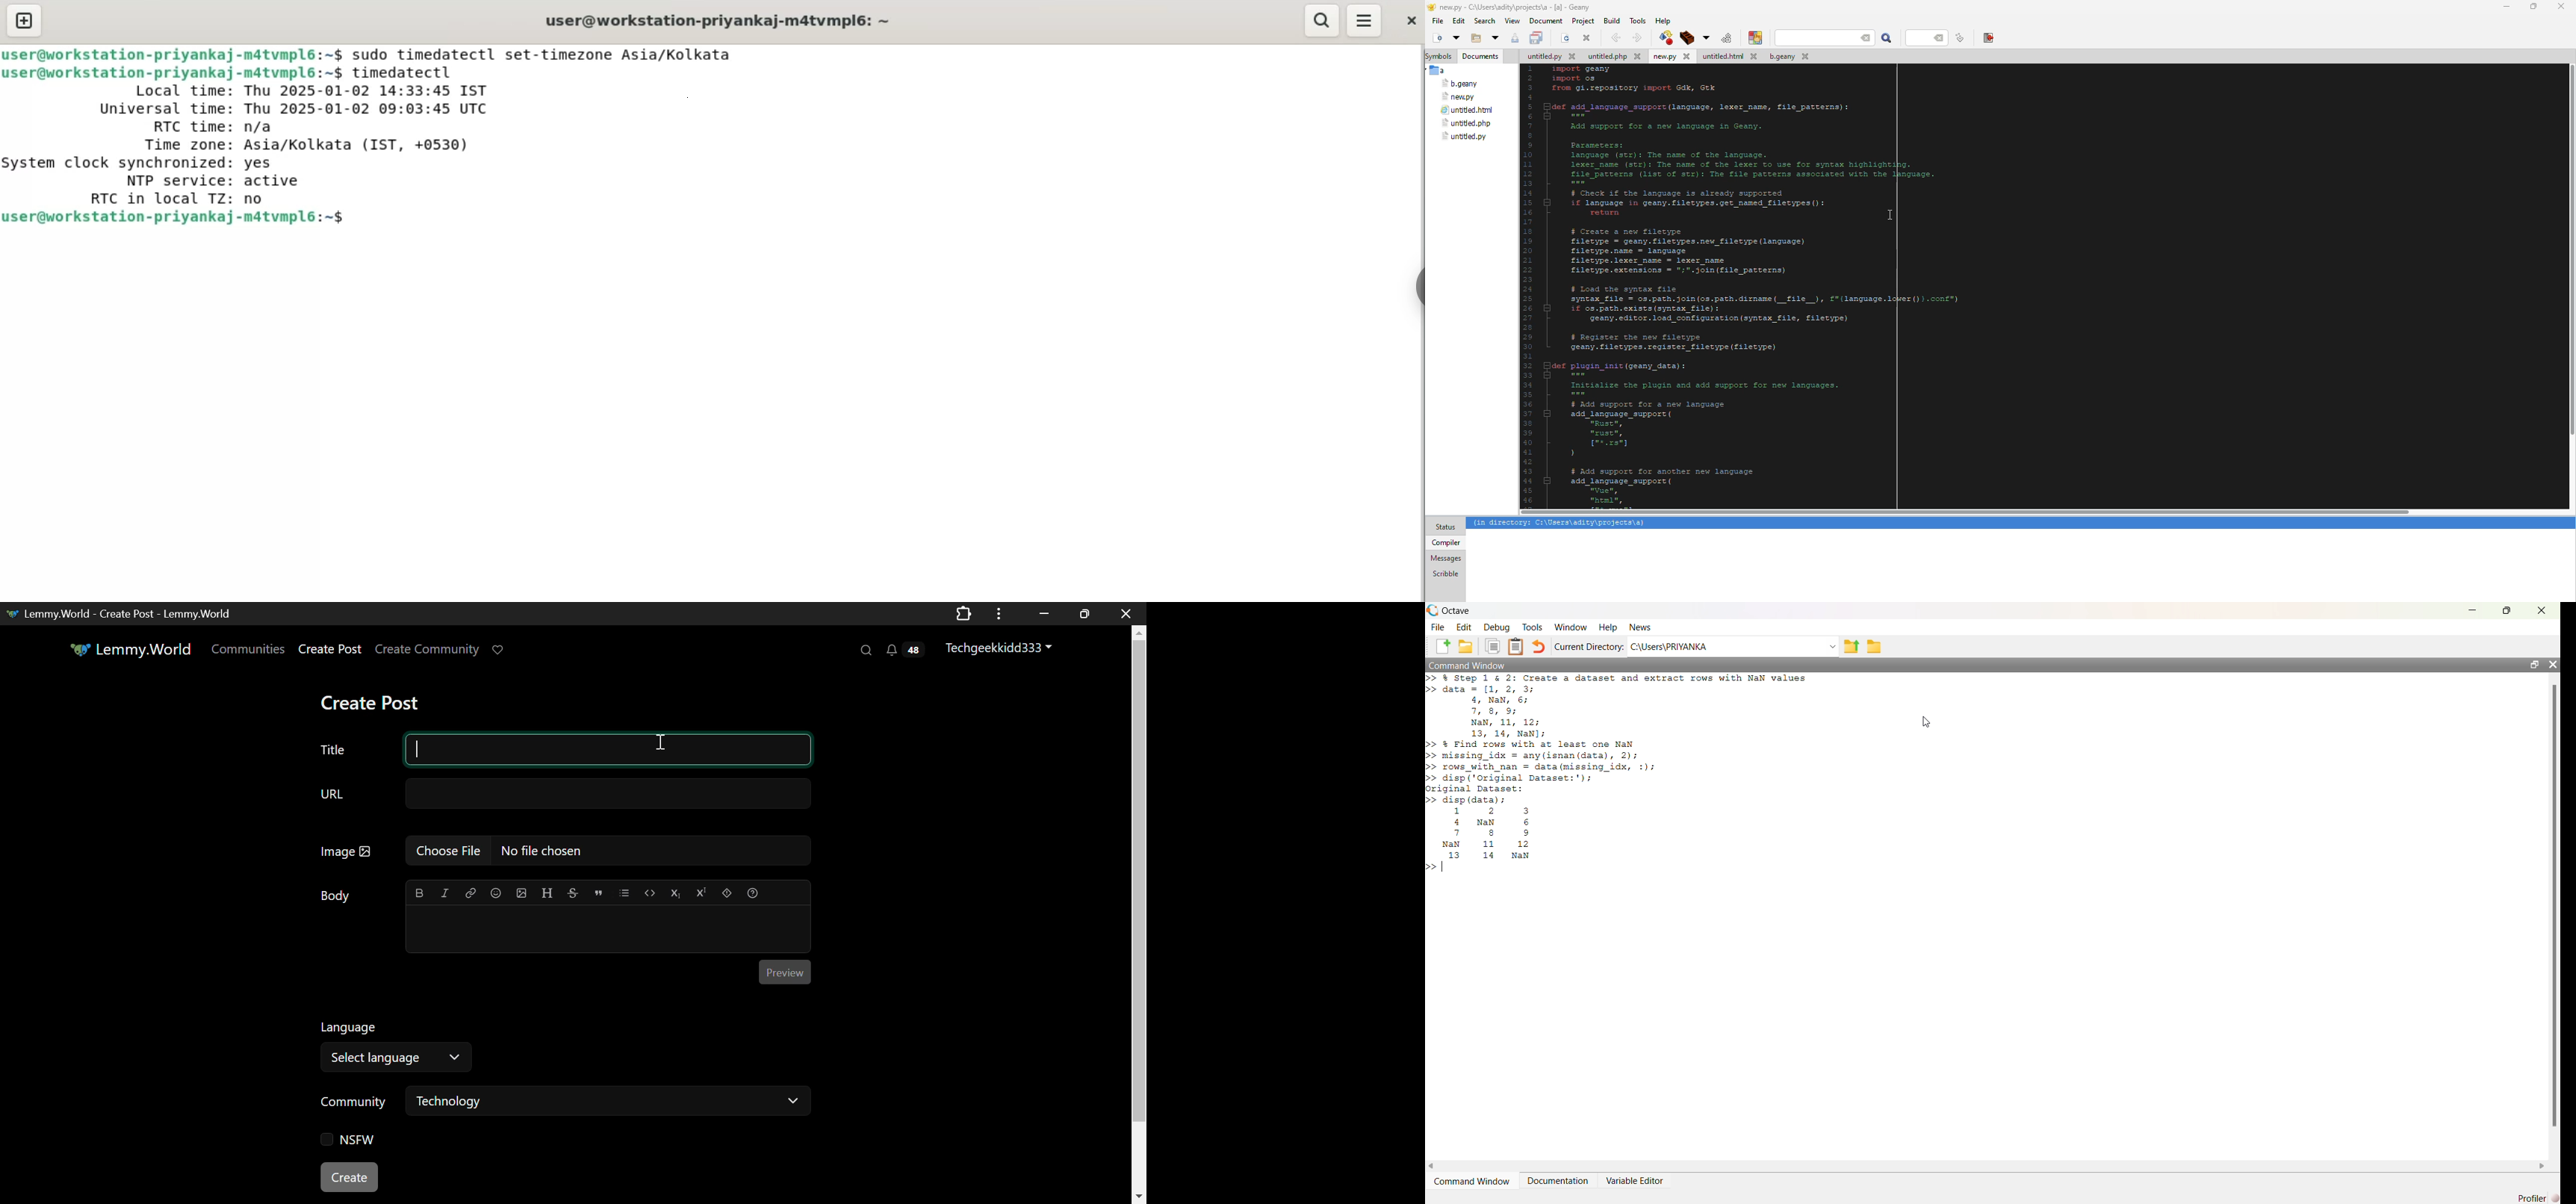 The height and width of the screenshot is (1204, 2576). What do you see at coordinates (1443, 646) in the screenshot?
I see `New File` at bounding box center [1443, 646].